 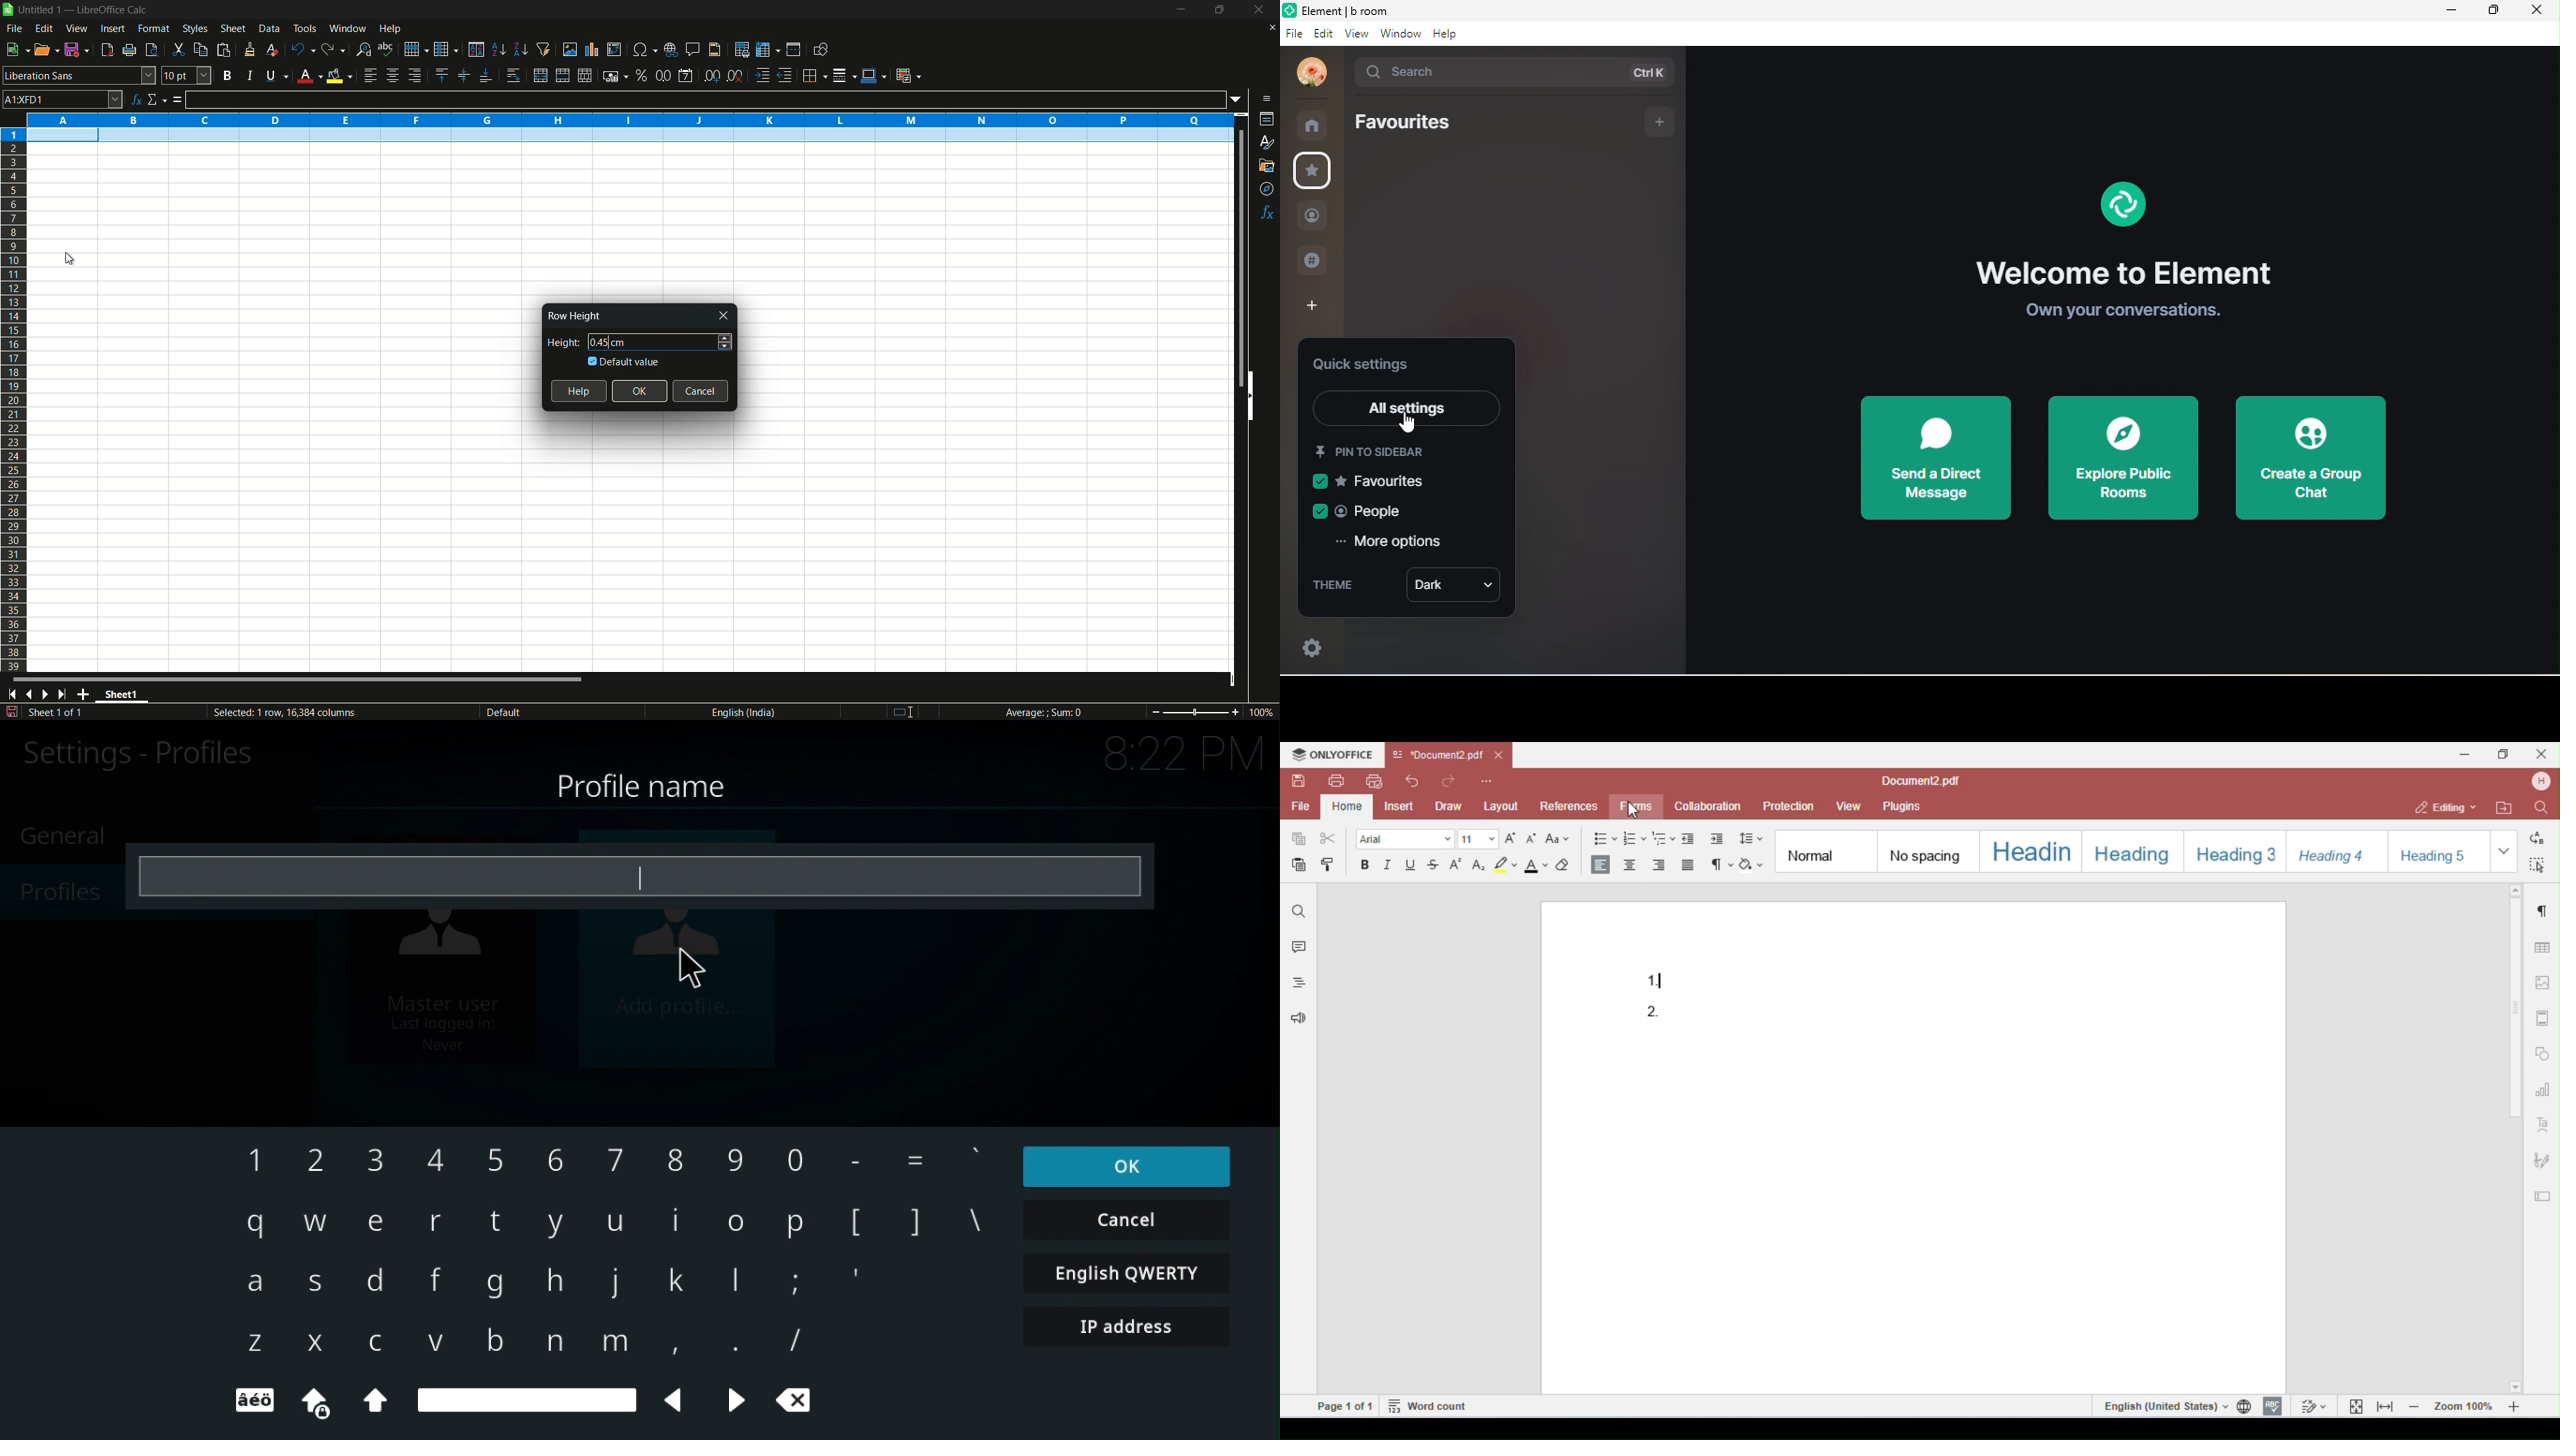 What do you see at coordinates (227, 75) in the screenshot?
I see `bold` at bounding box center [227, 75].